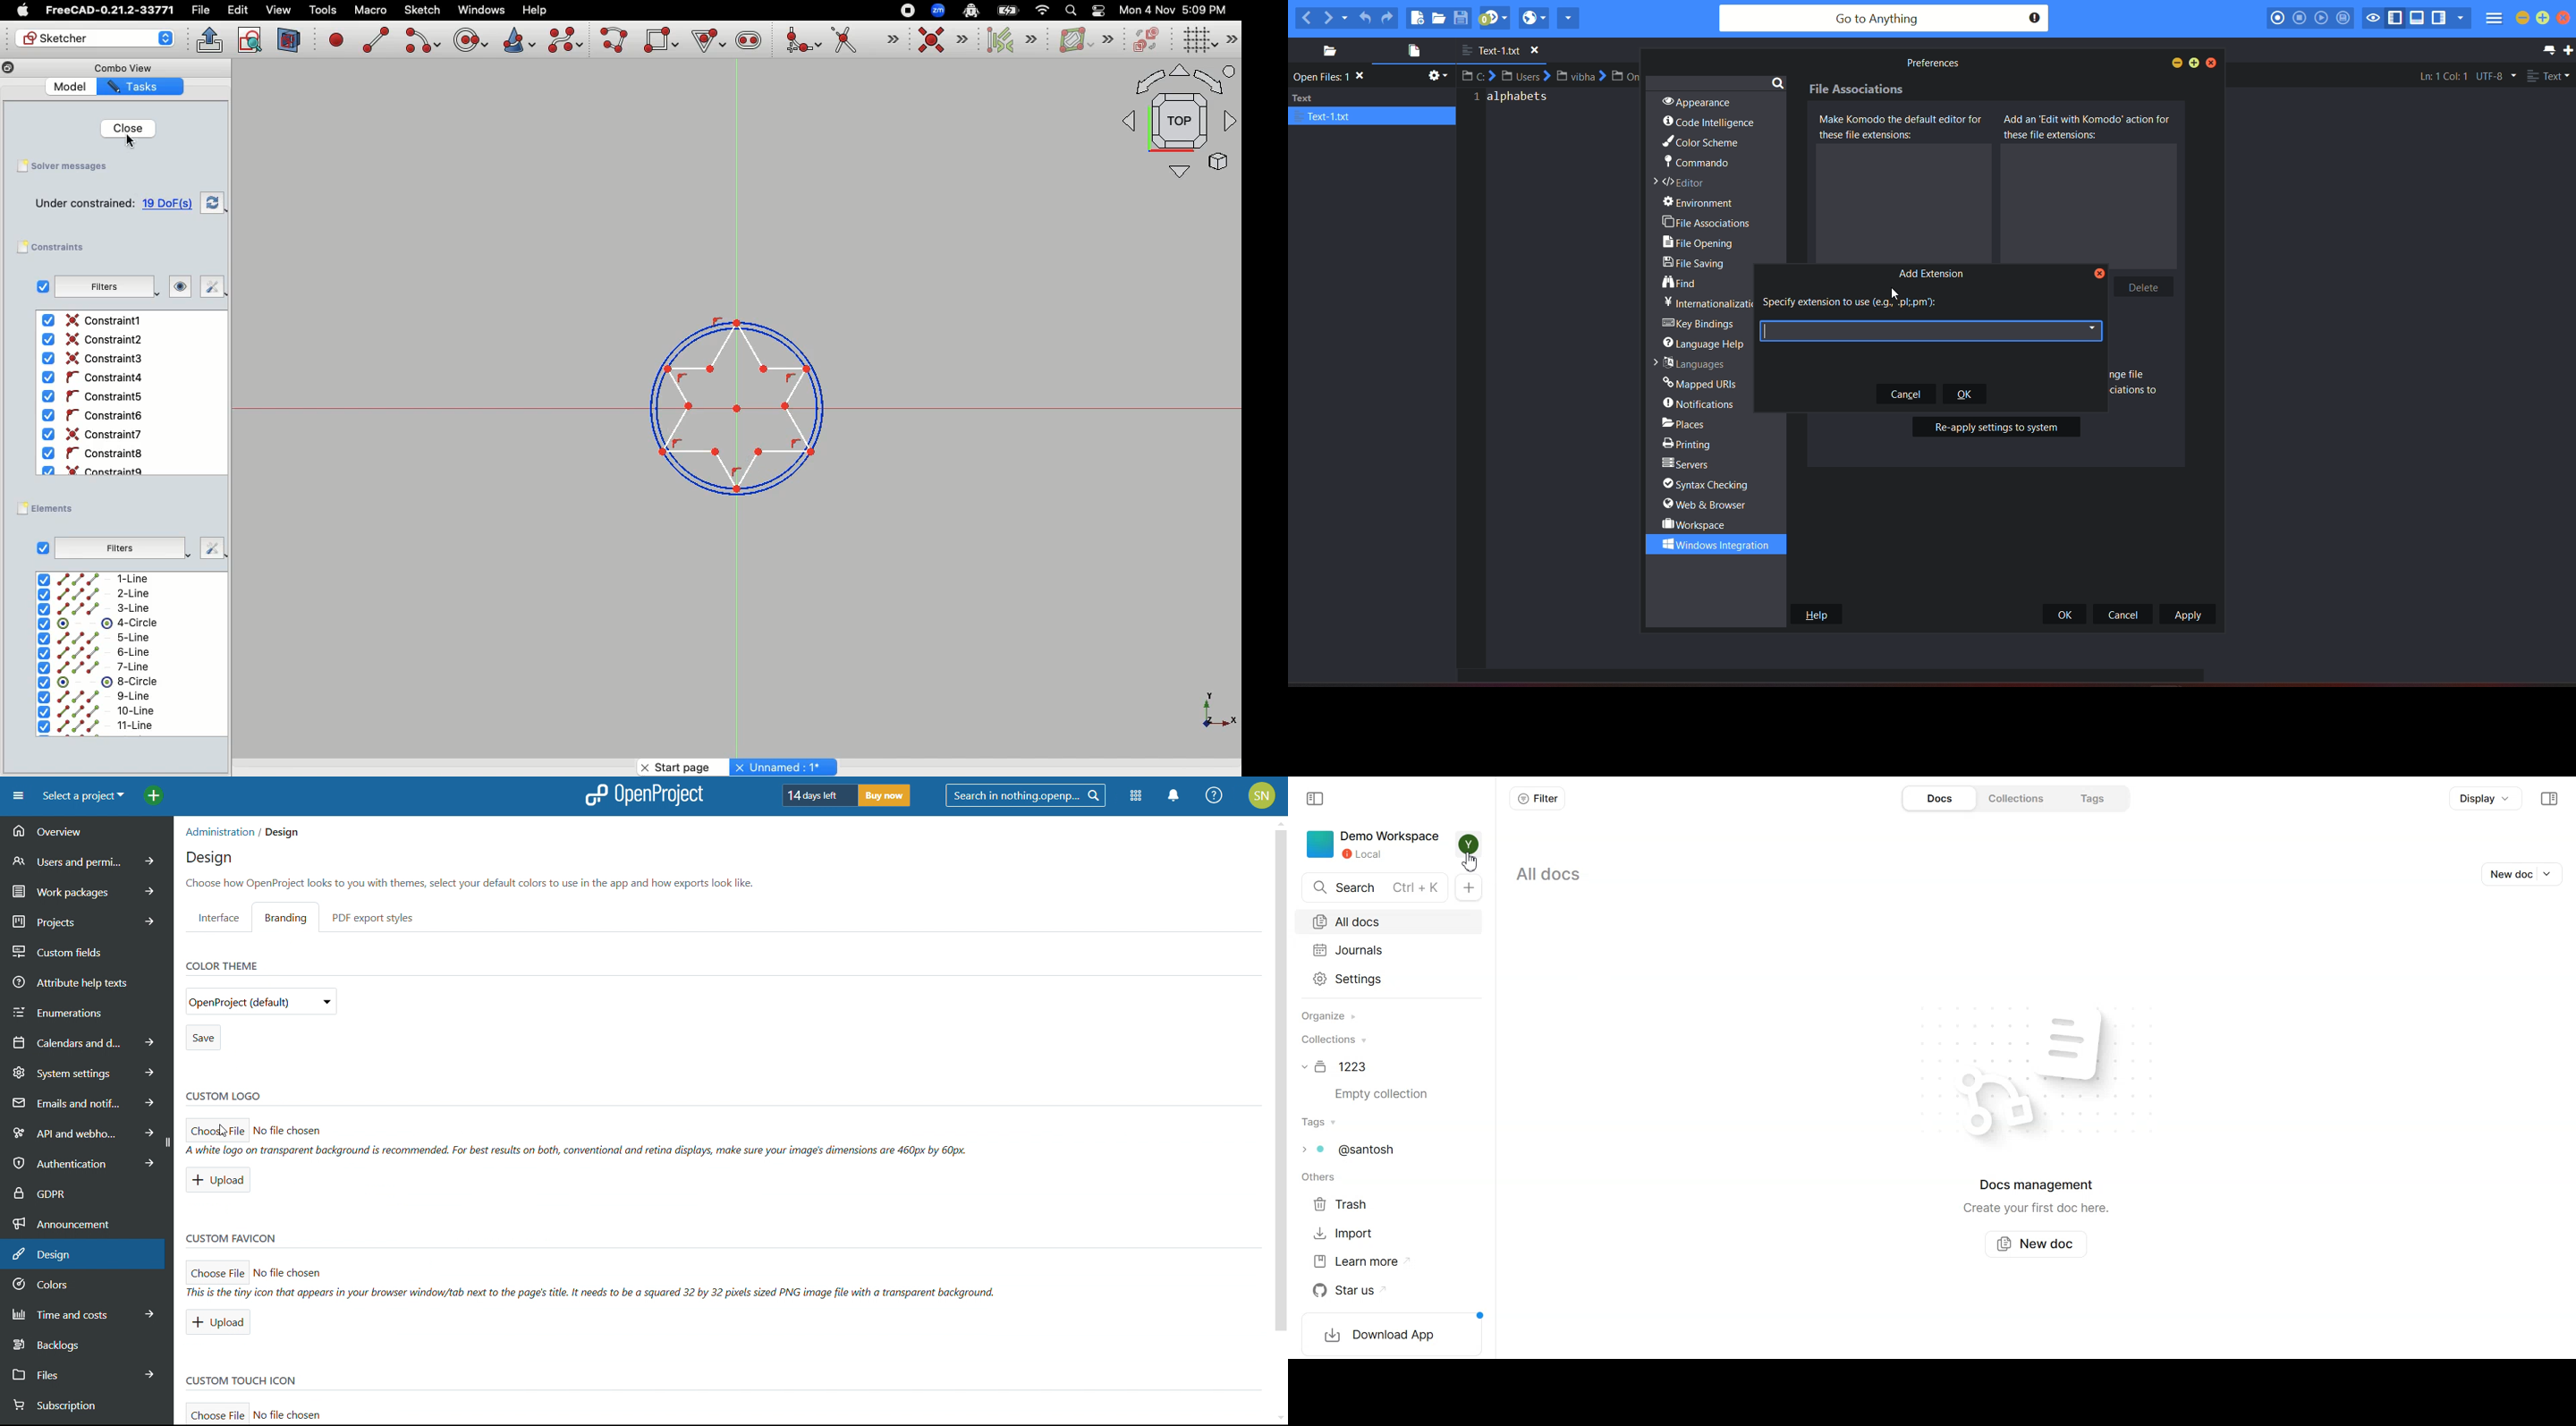 Image resolution: width=2576 pixels, height=1428 pixels. Describe the element at coordinates (214, 203) in the screenshot. I see `Swap` at that location.